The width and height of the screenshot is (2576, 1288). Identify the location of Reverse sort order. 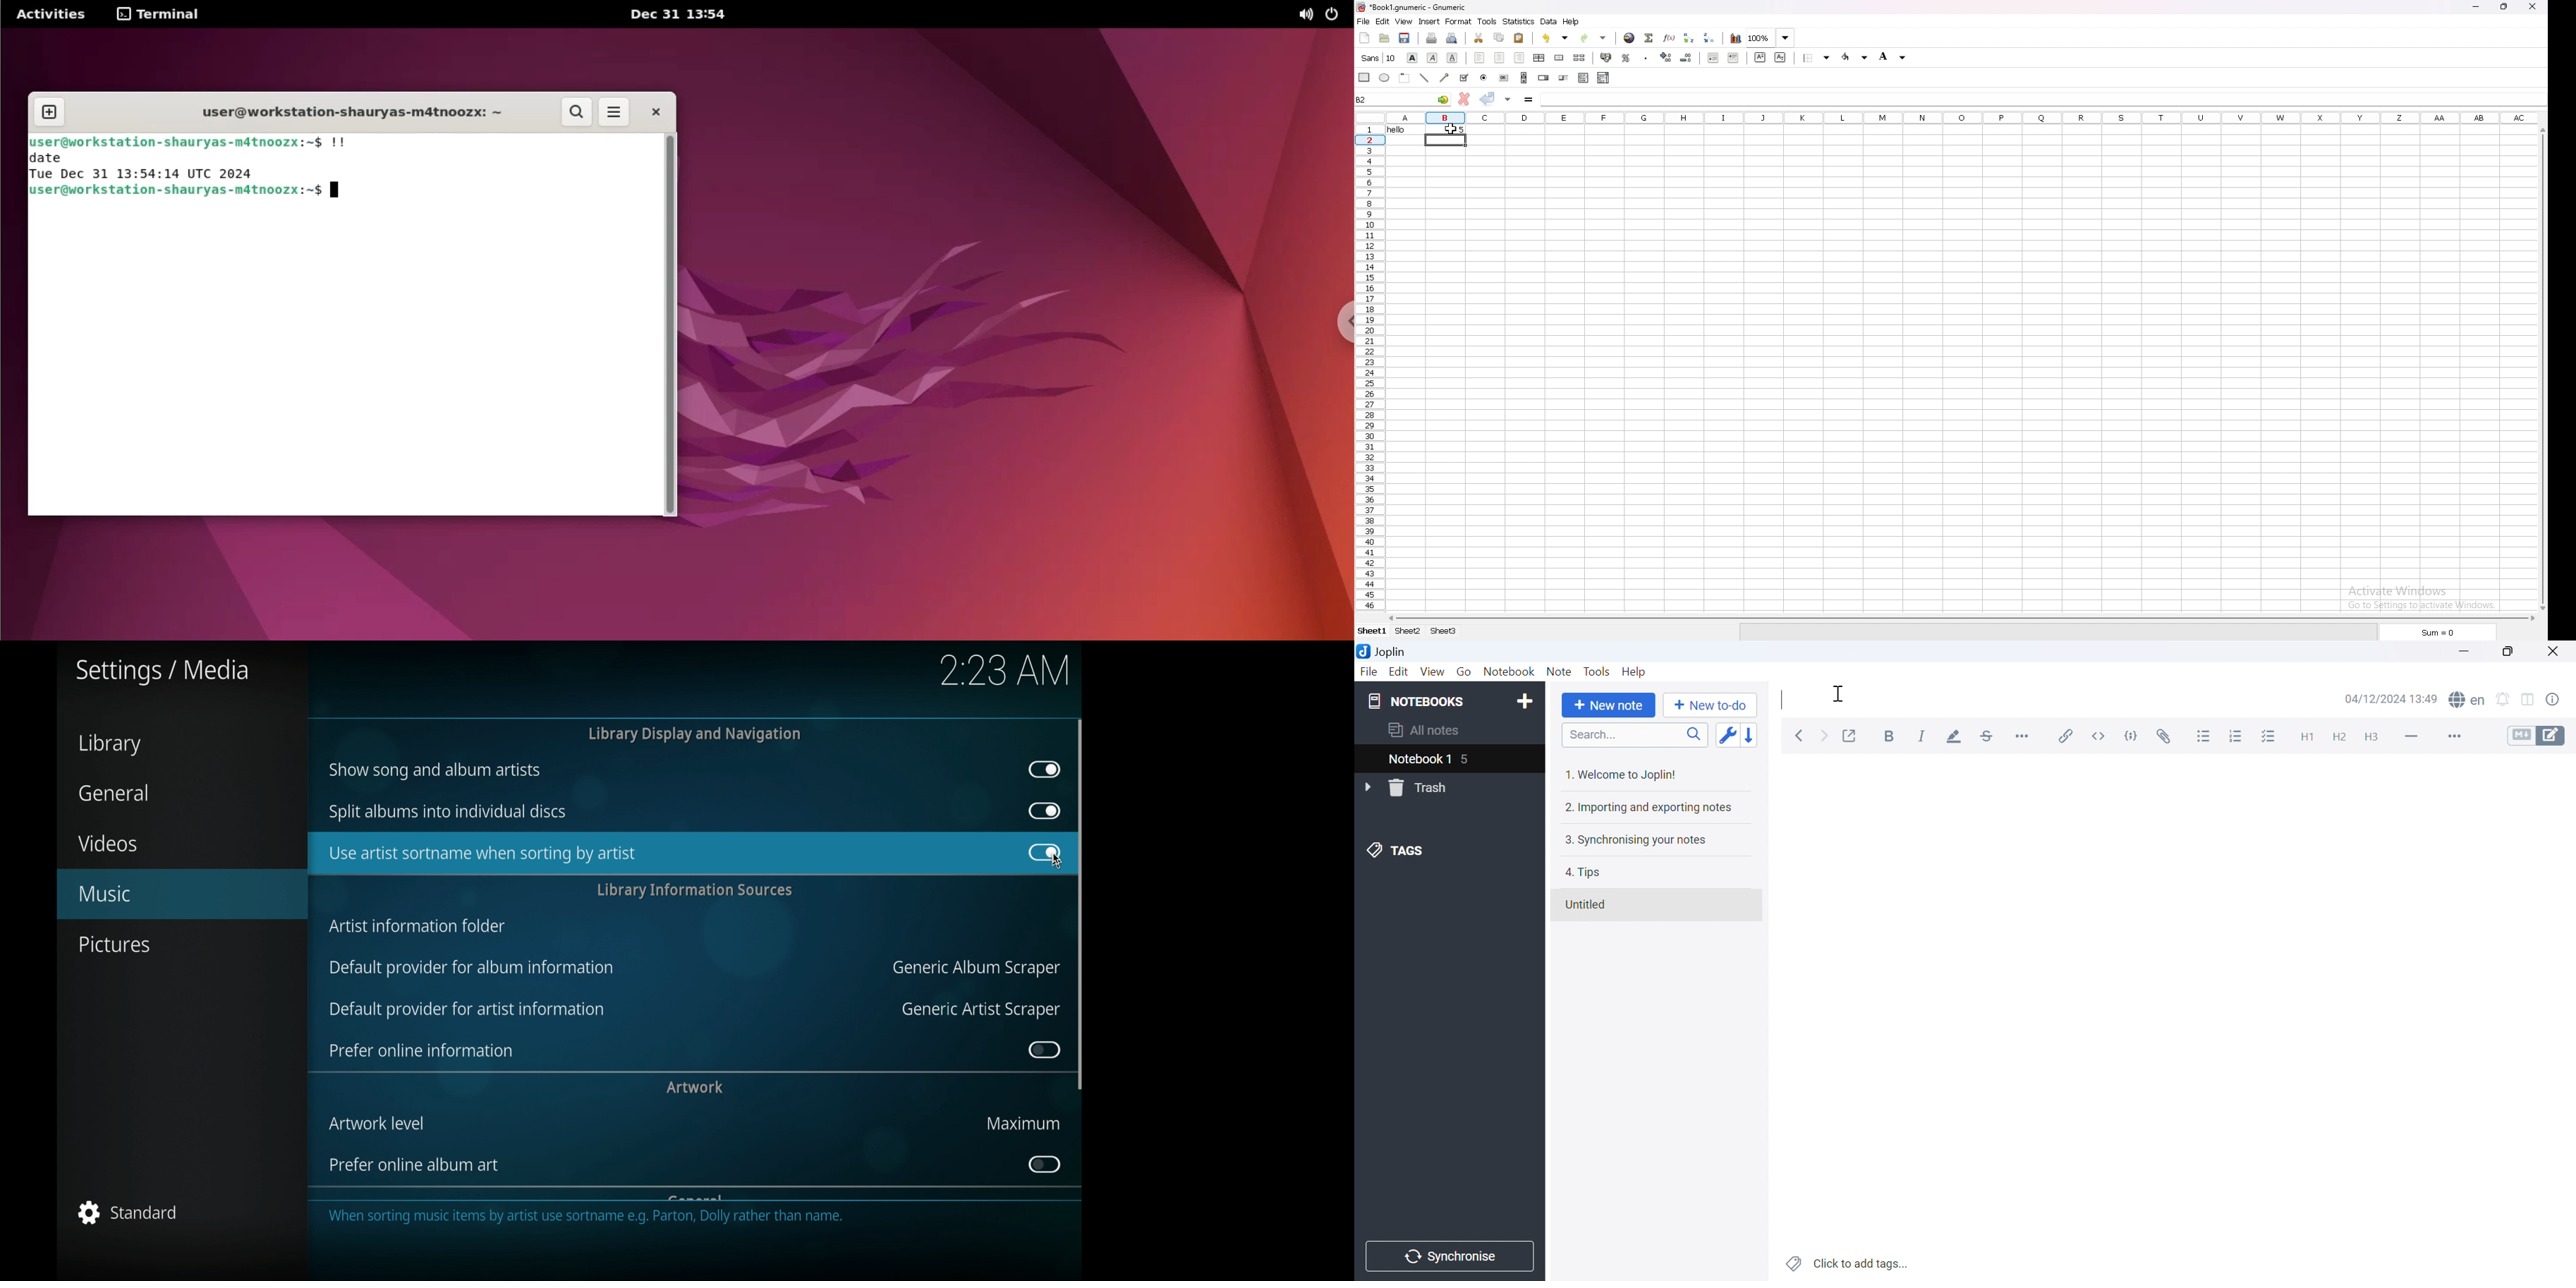
(1751, 735).